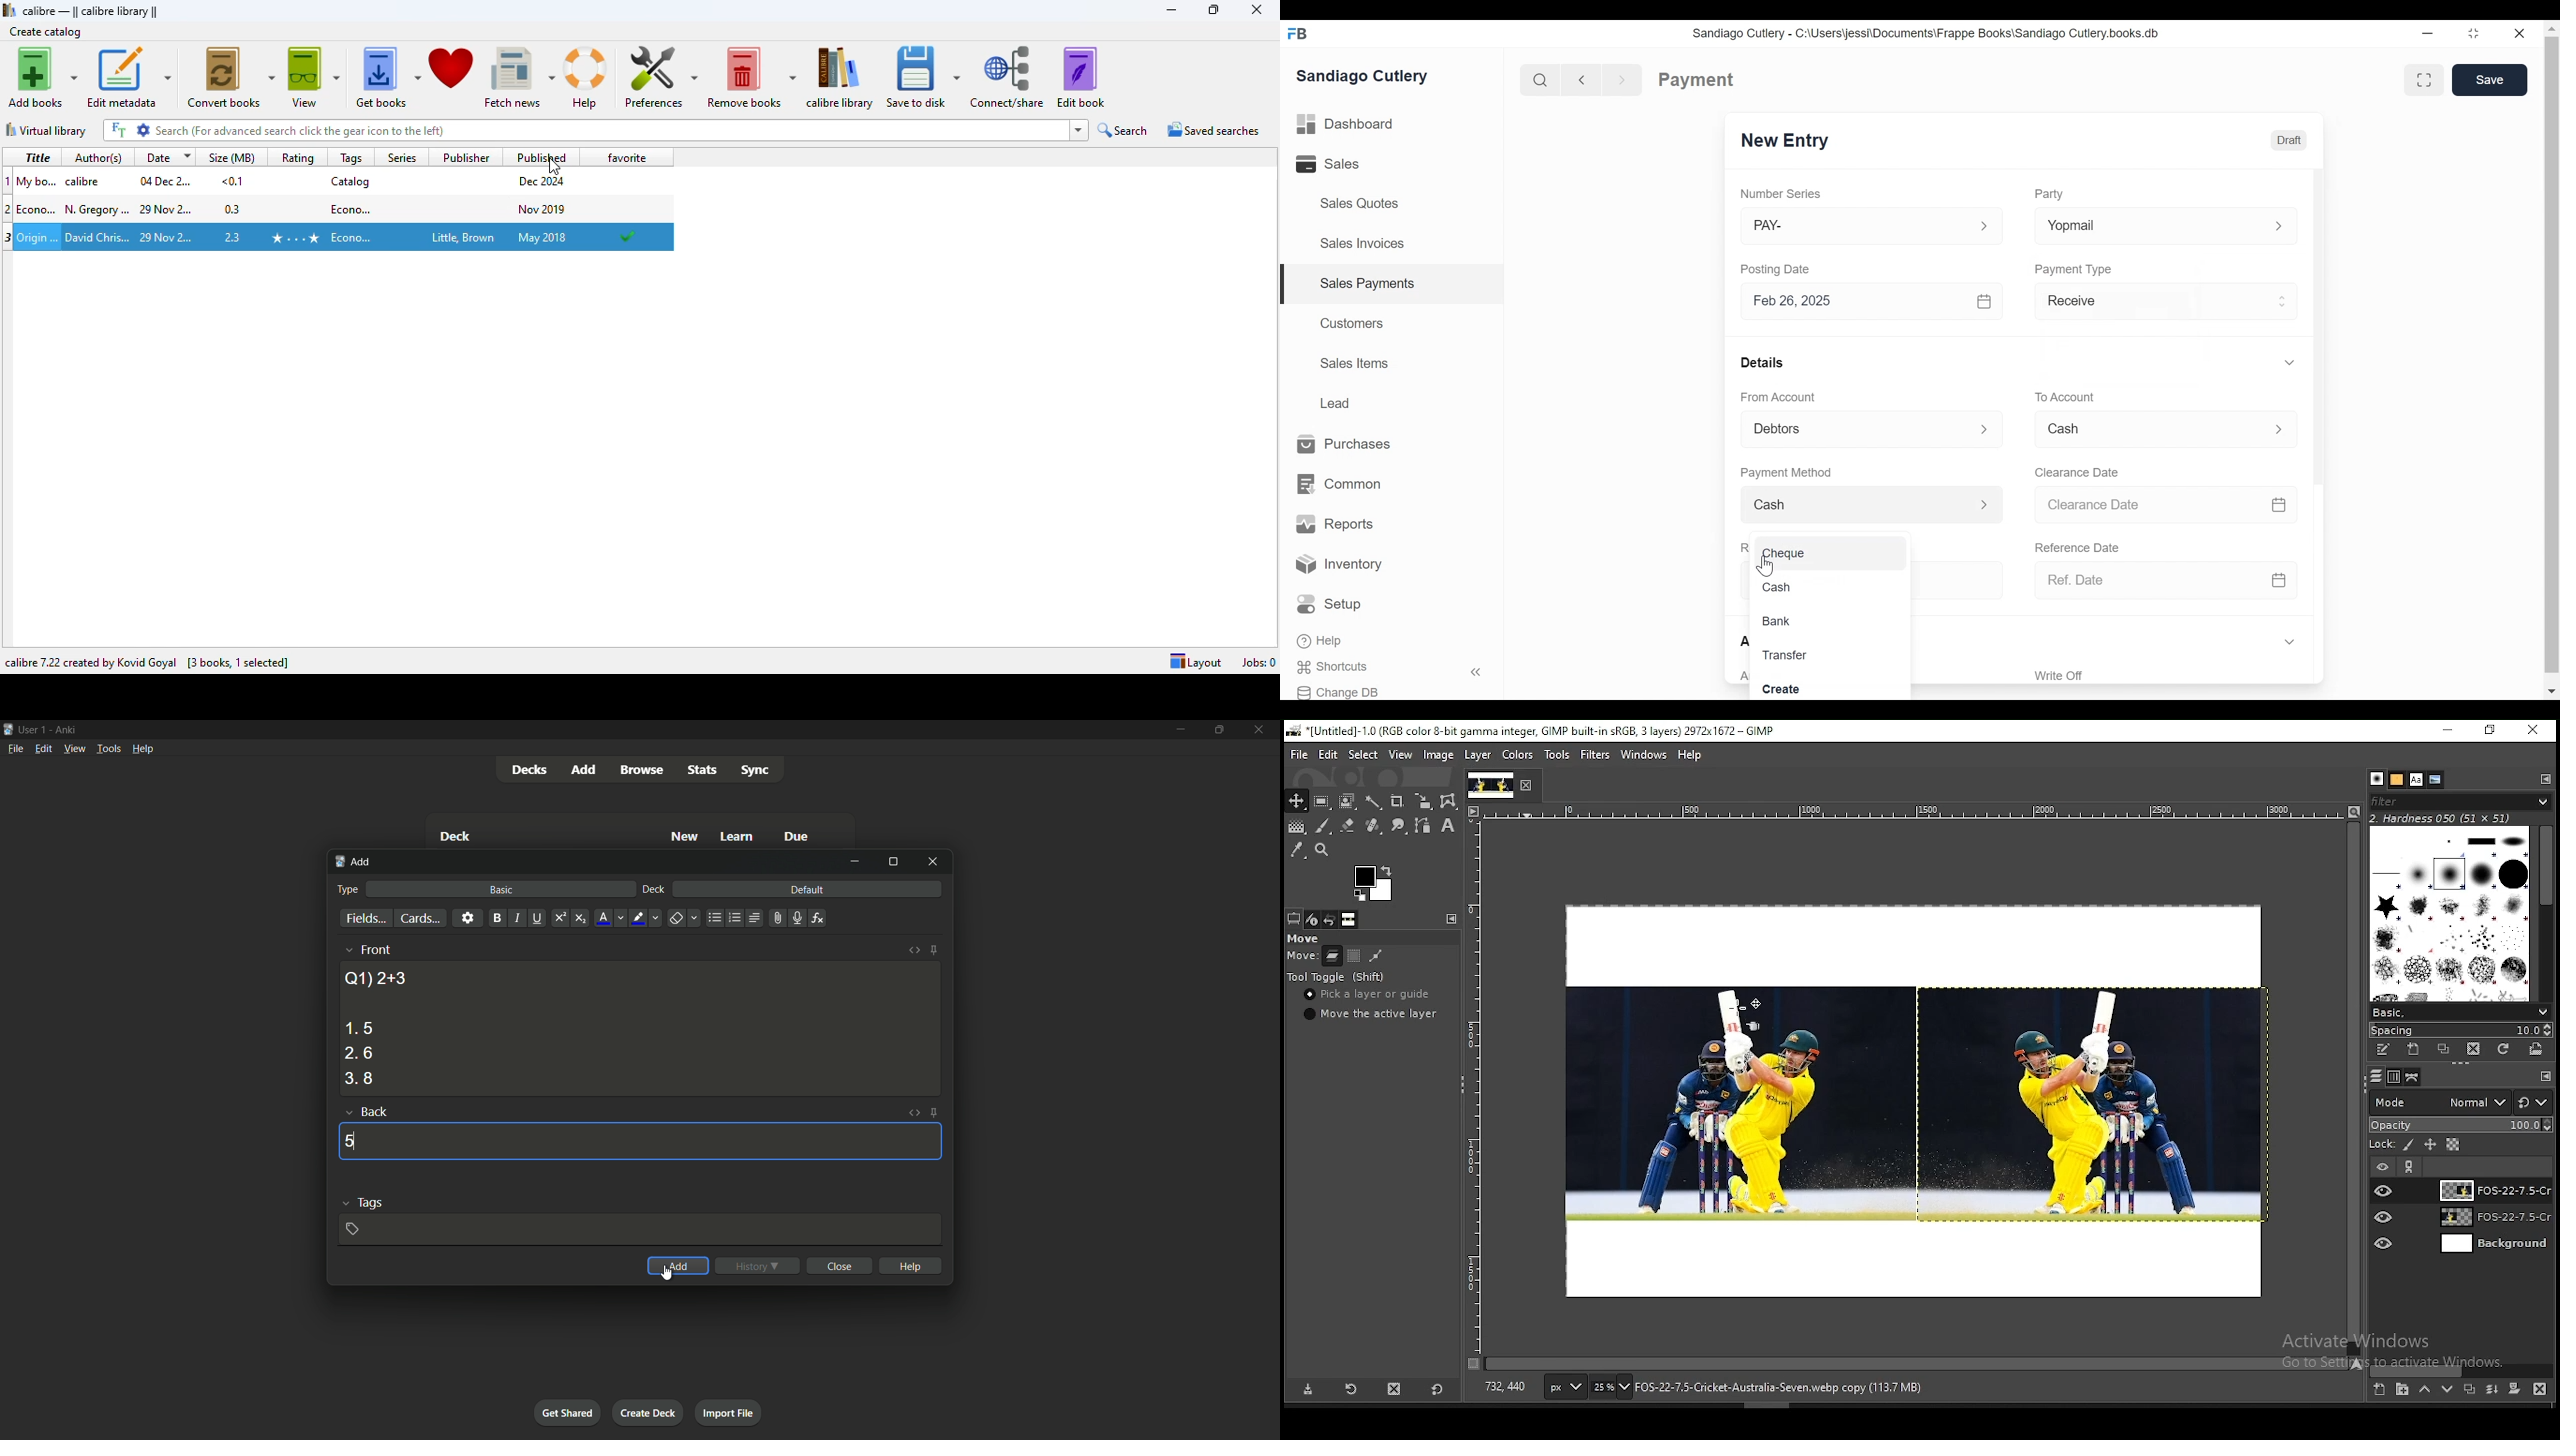  I want to click on Expand, so click(2292, 643).